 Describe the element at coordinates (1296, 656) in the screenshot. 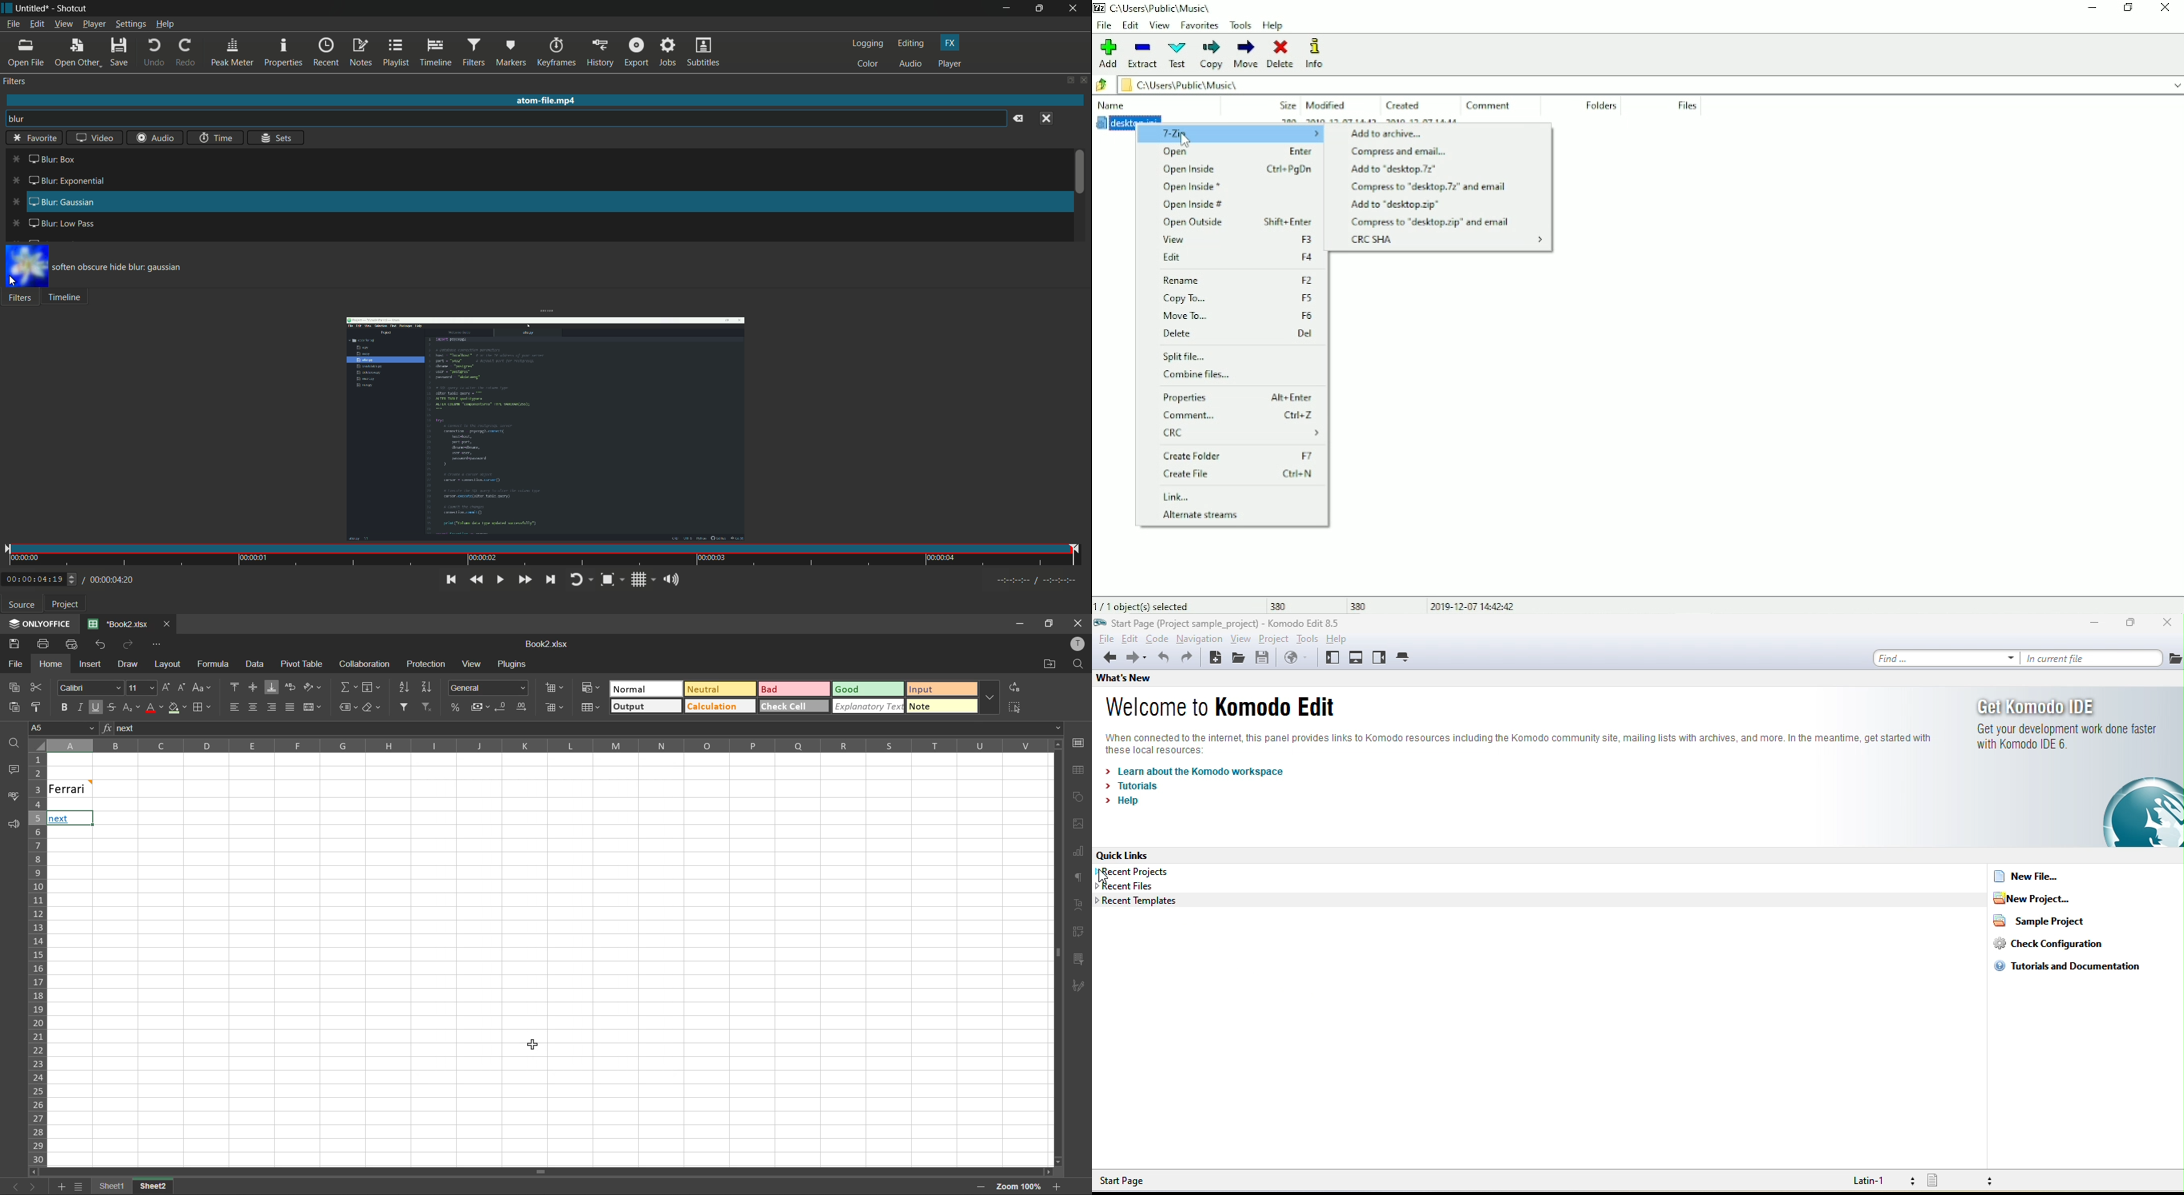

I see `browse` at that location.